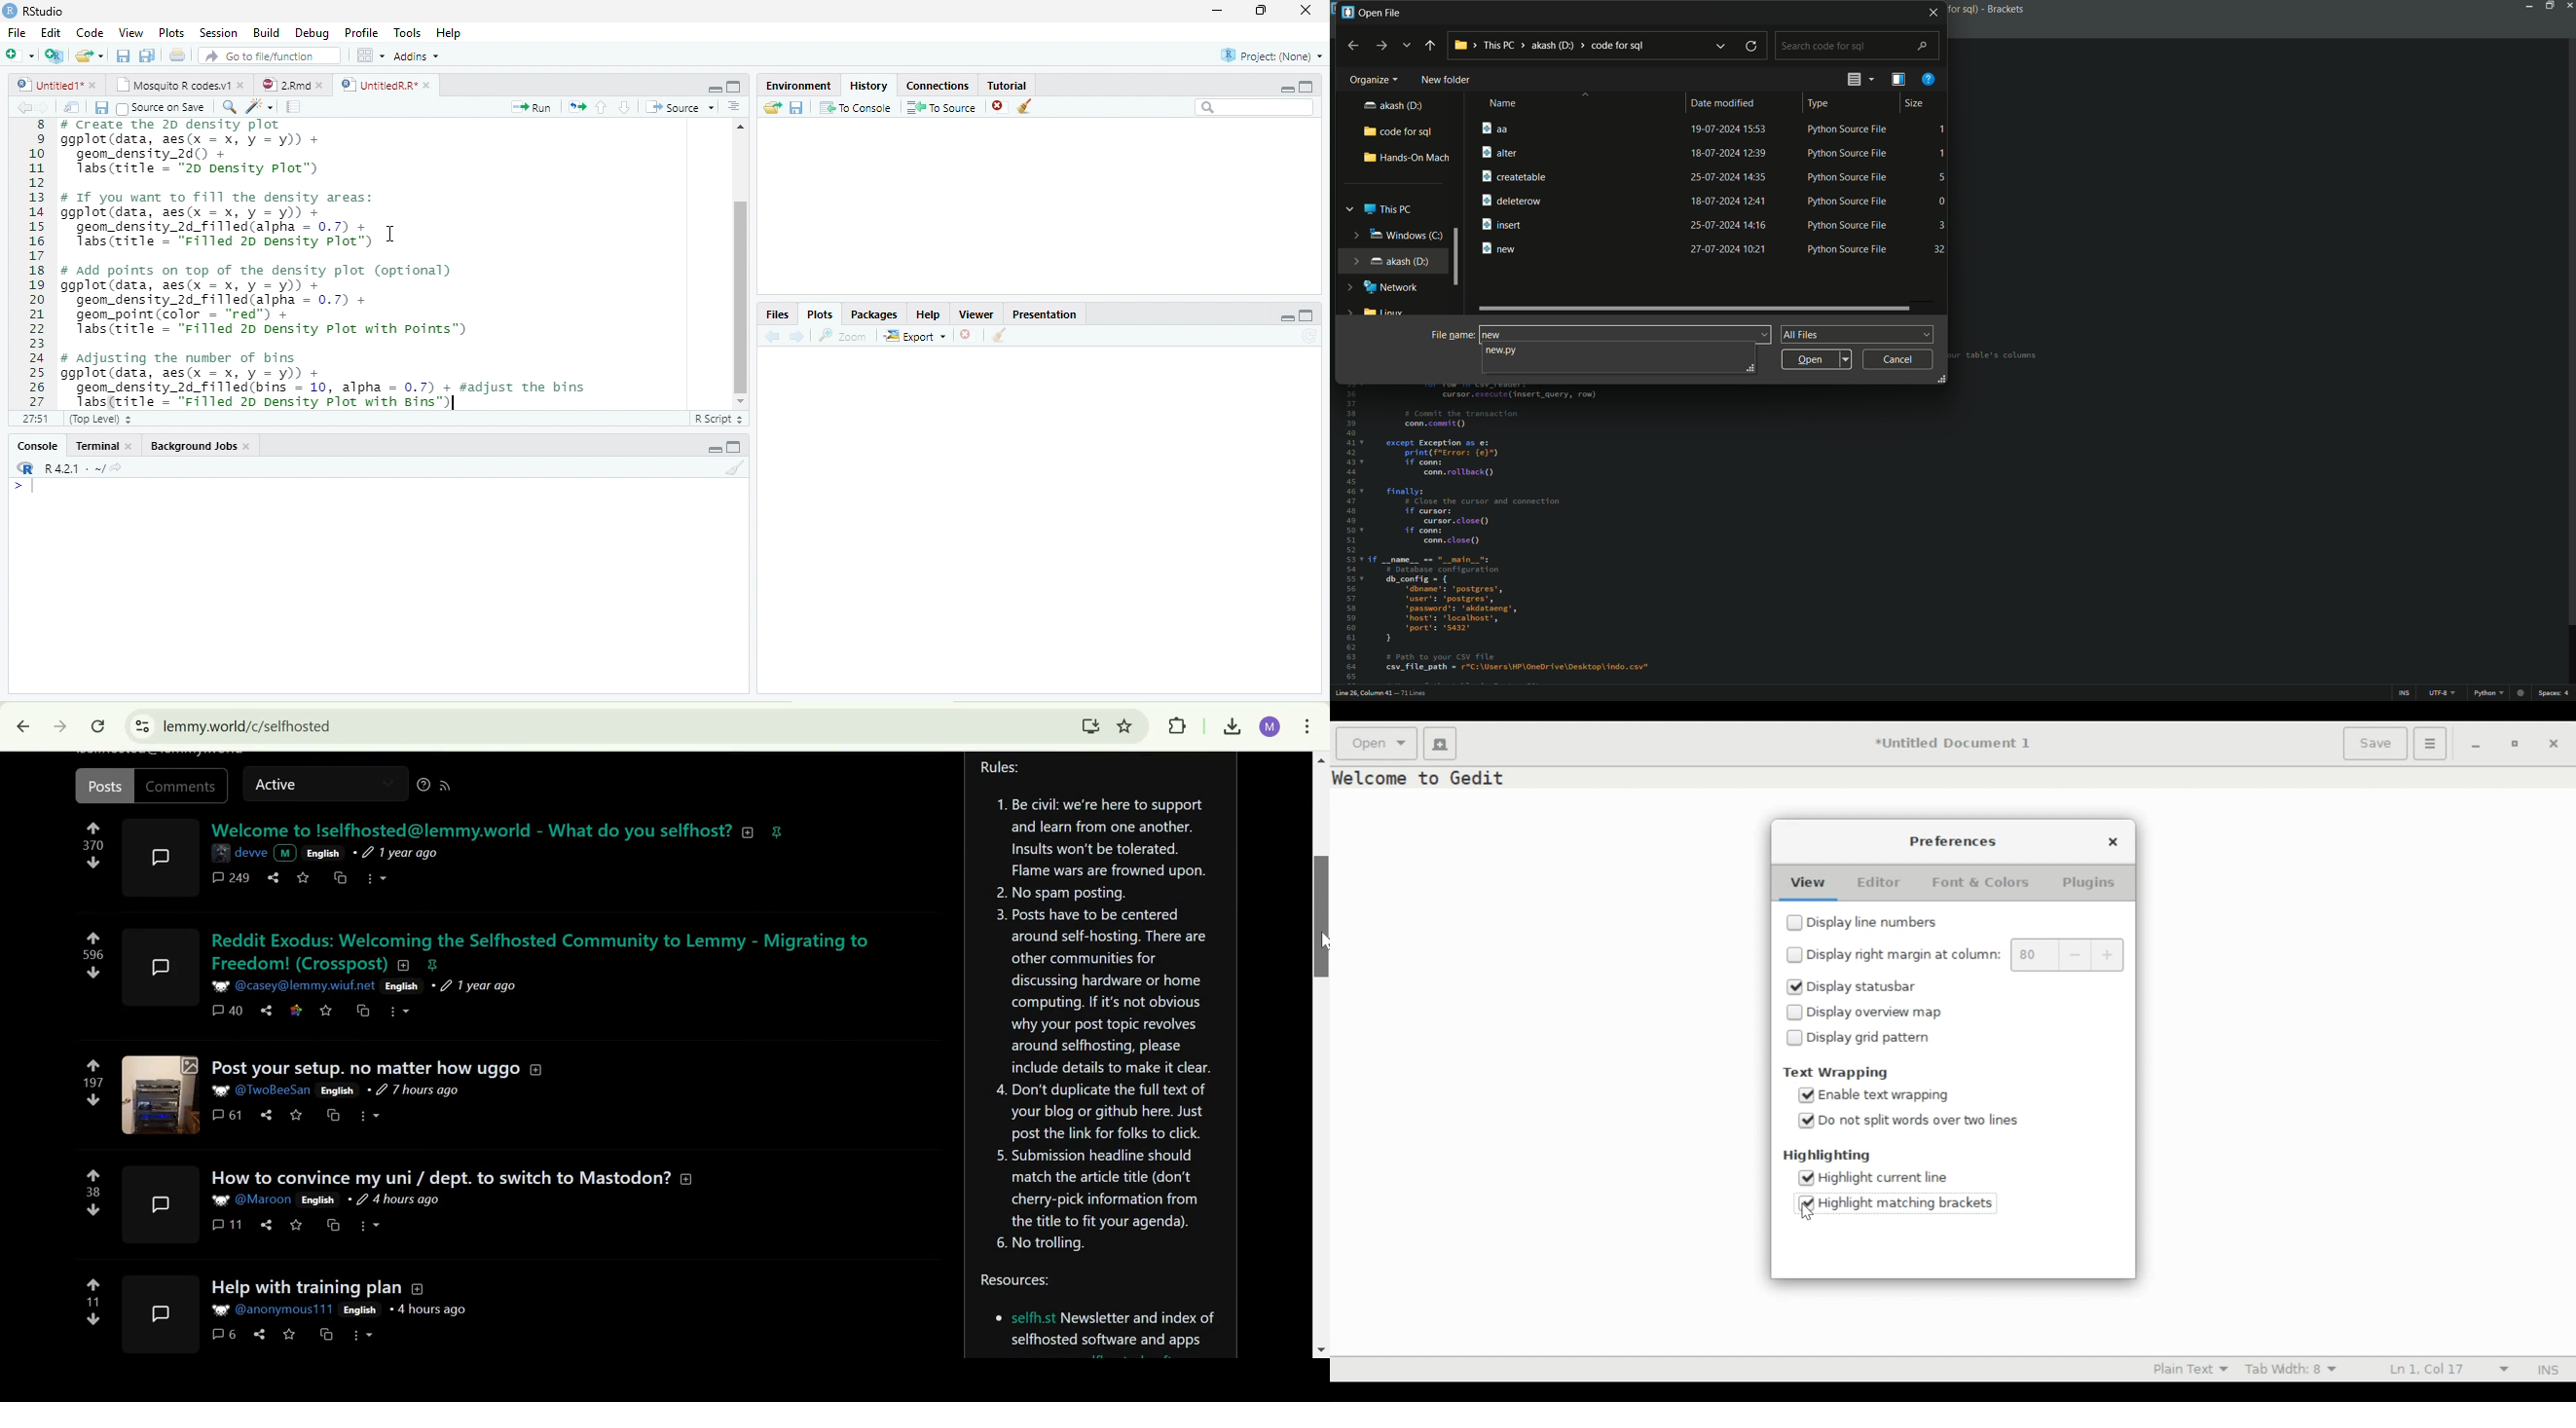 The image size is (2576, 1428). What do you see at coordinates (1255, 107) in the screenshot?
I see `Search` at bounding box center [1255, 107].